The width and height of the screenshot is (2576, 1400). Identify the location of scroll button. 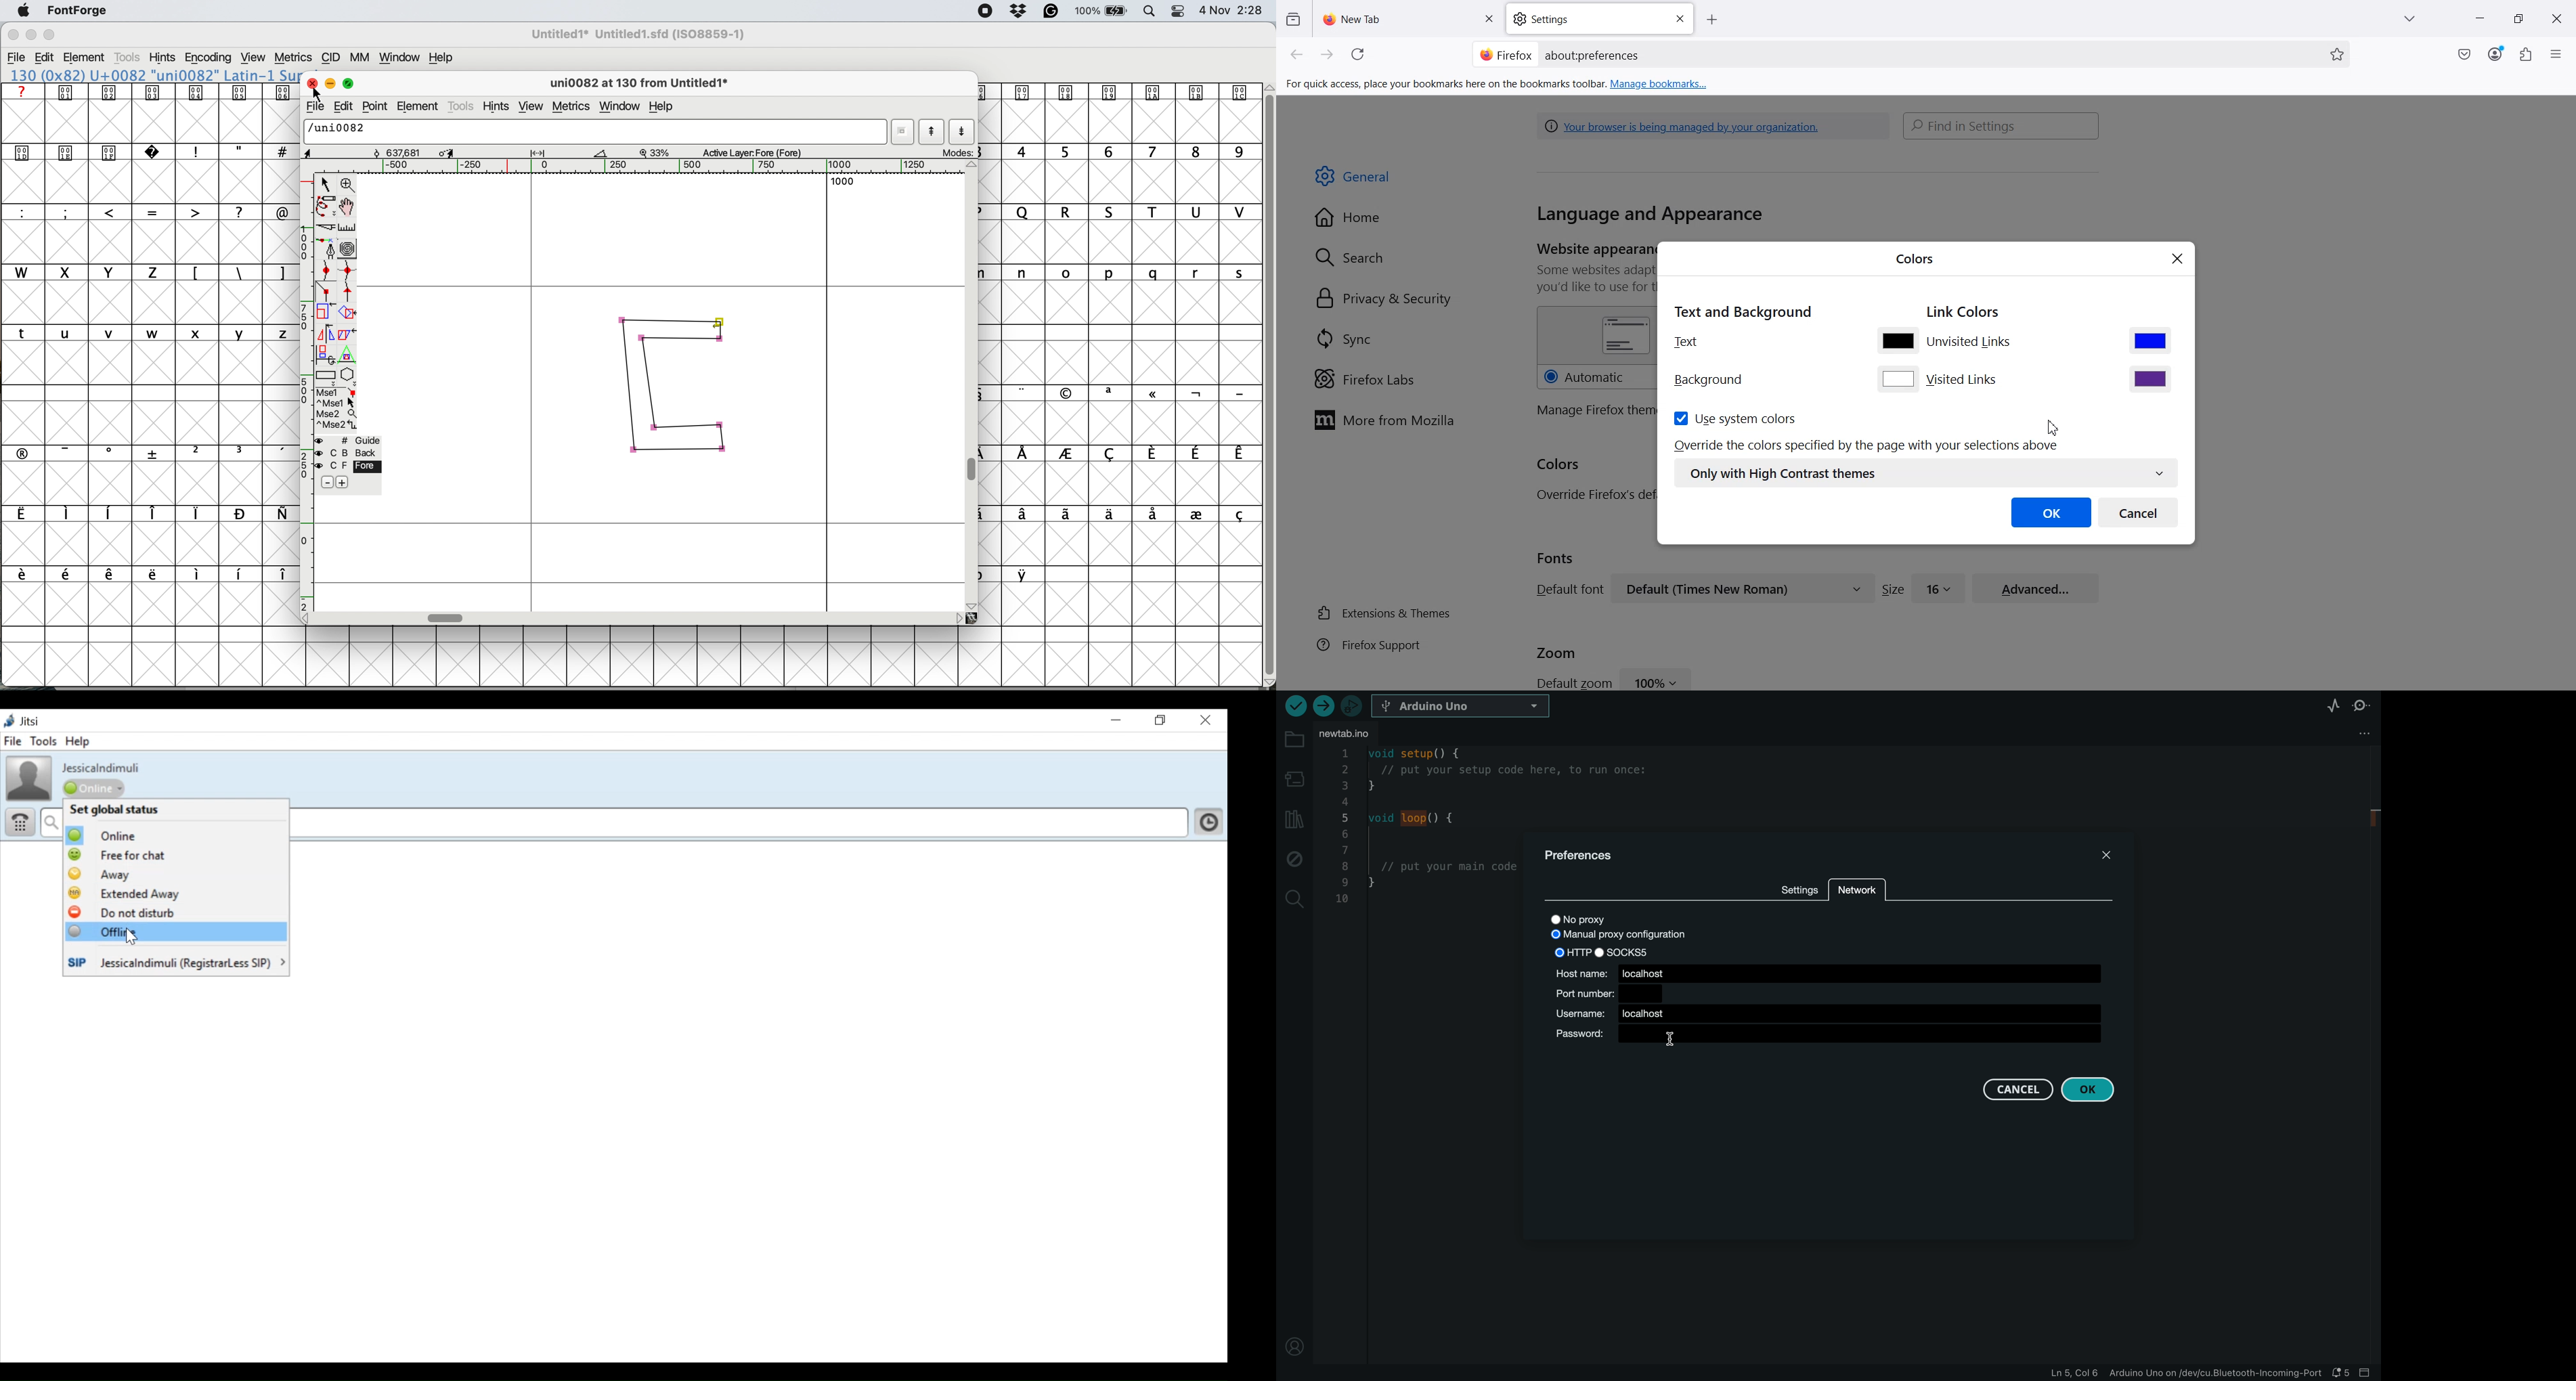
(973, 166).